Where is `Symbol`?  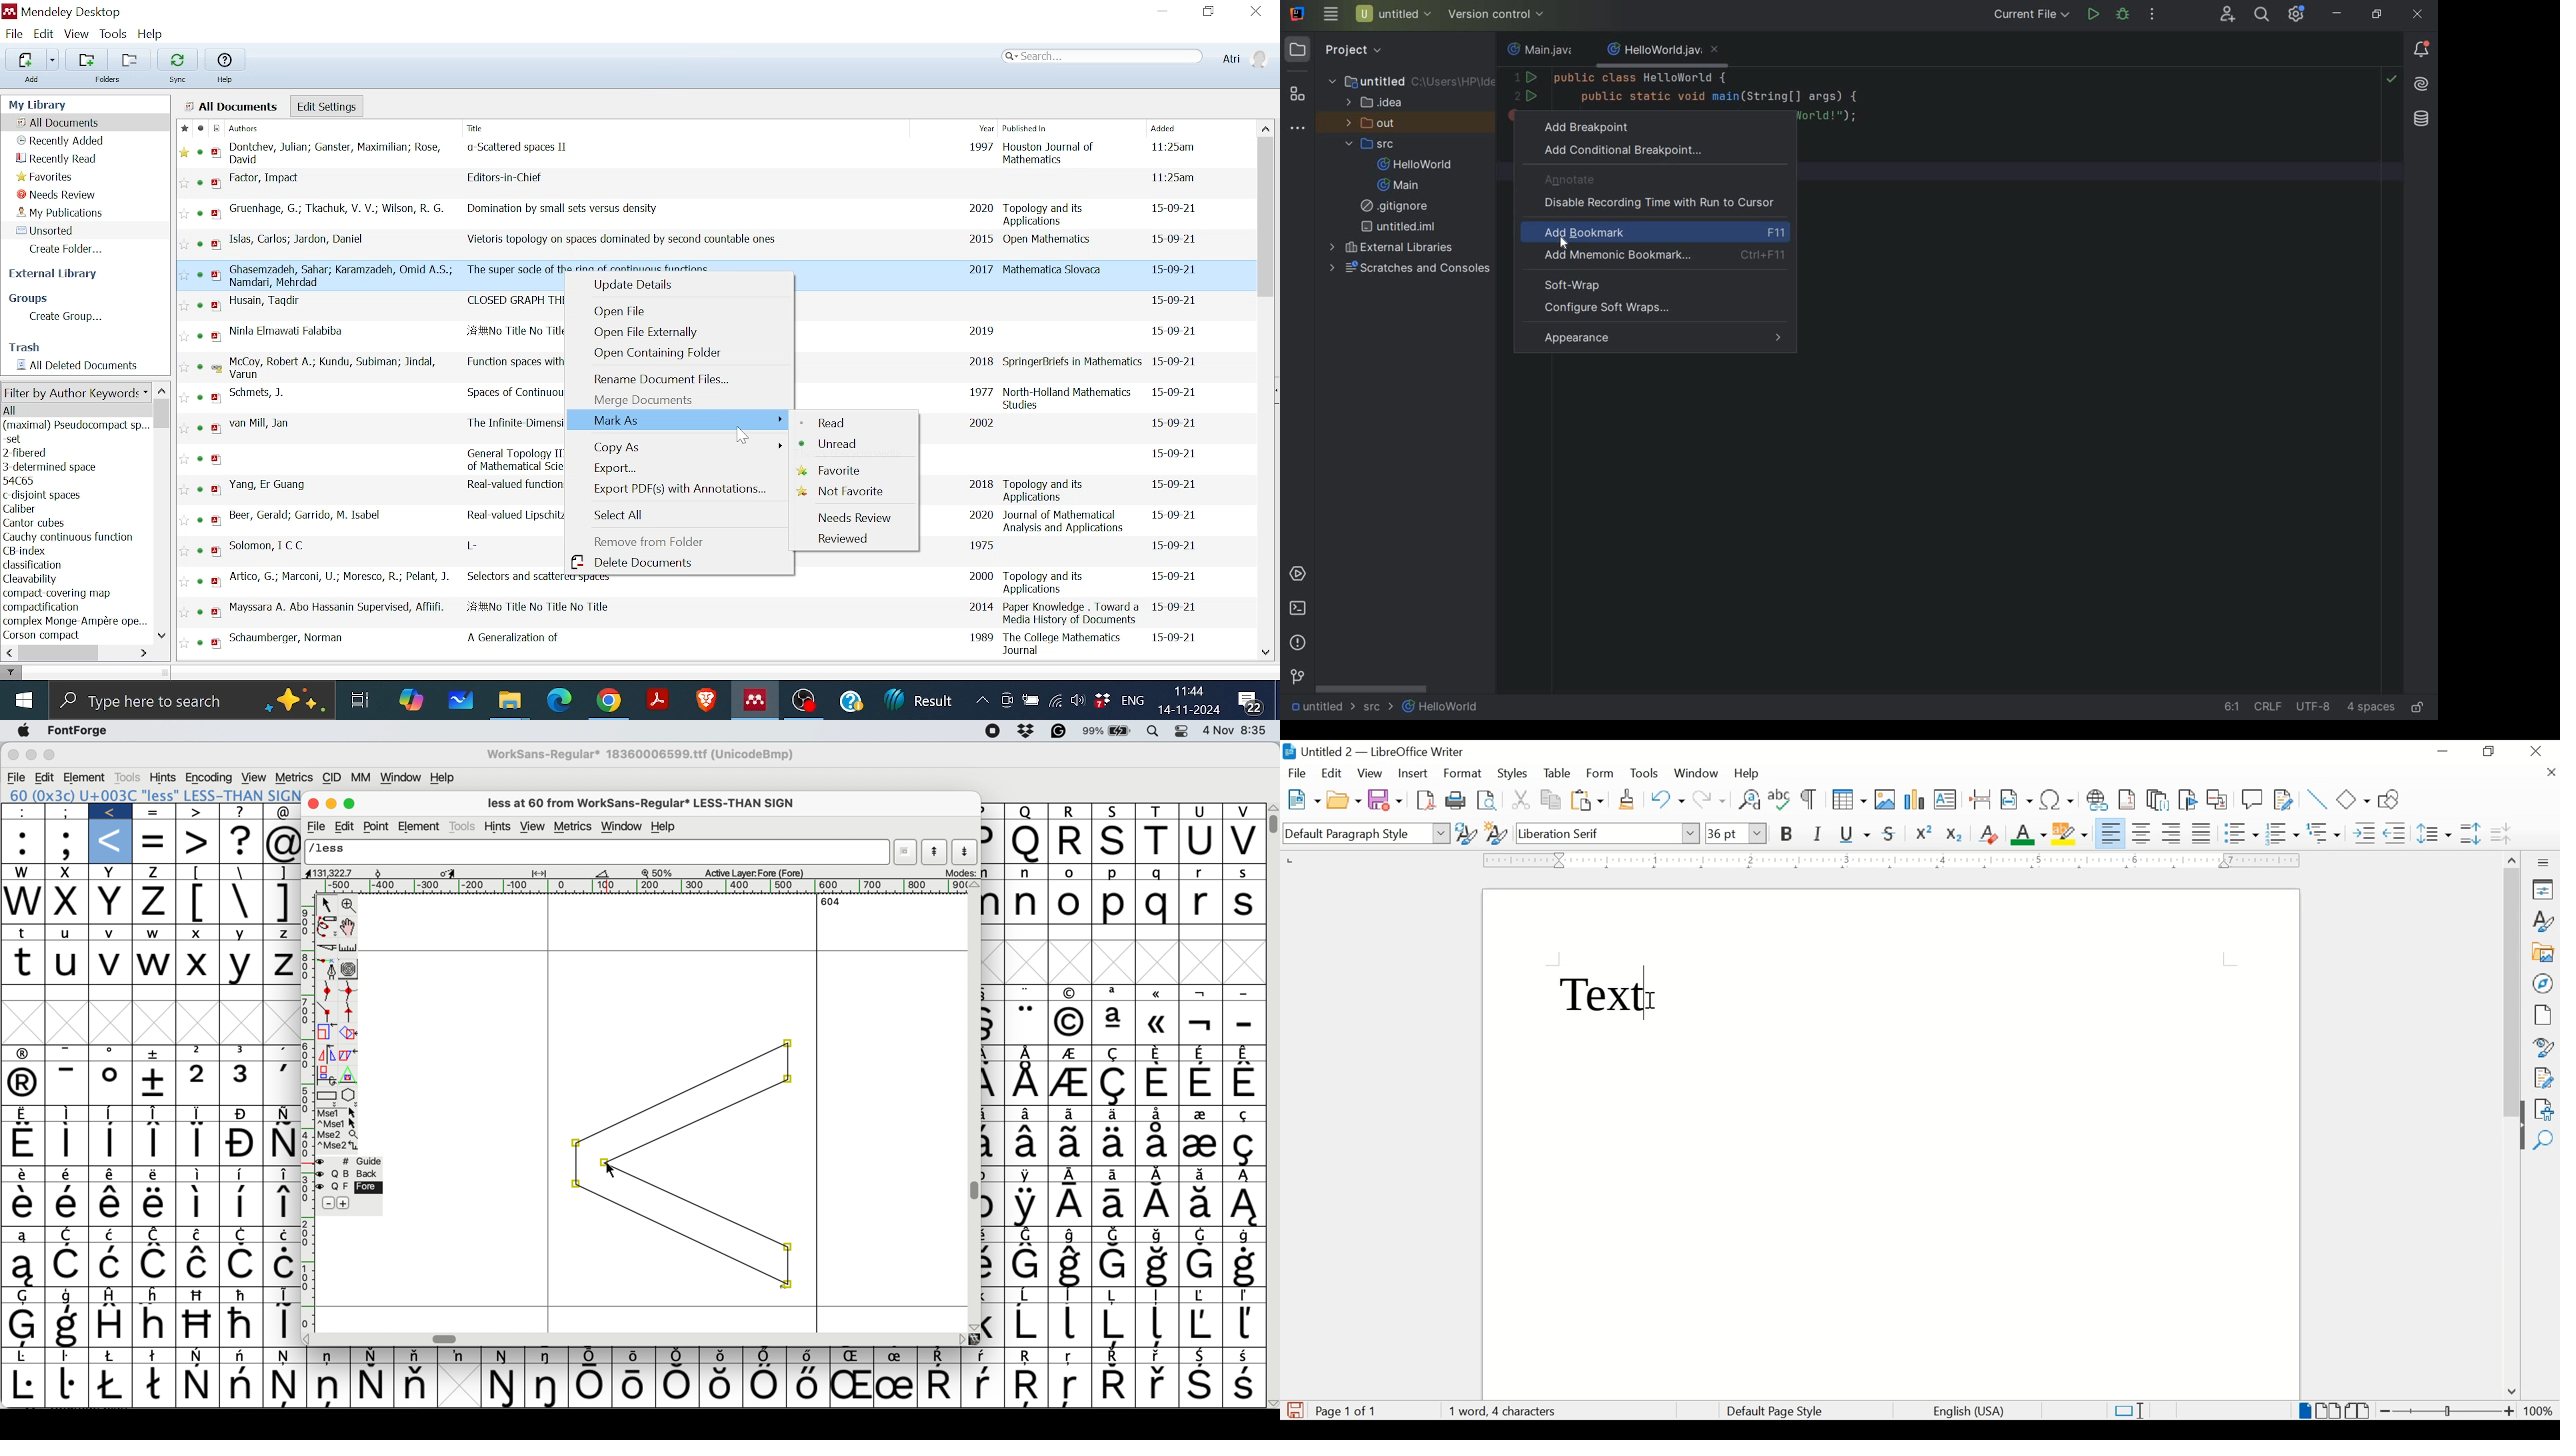
Symbol is located at coordinates (1157, 1236).